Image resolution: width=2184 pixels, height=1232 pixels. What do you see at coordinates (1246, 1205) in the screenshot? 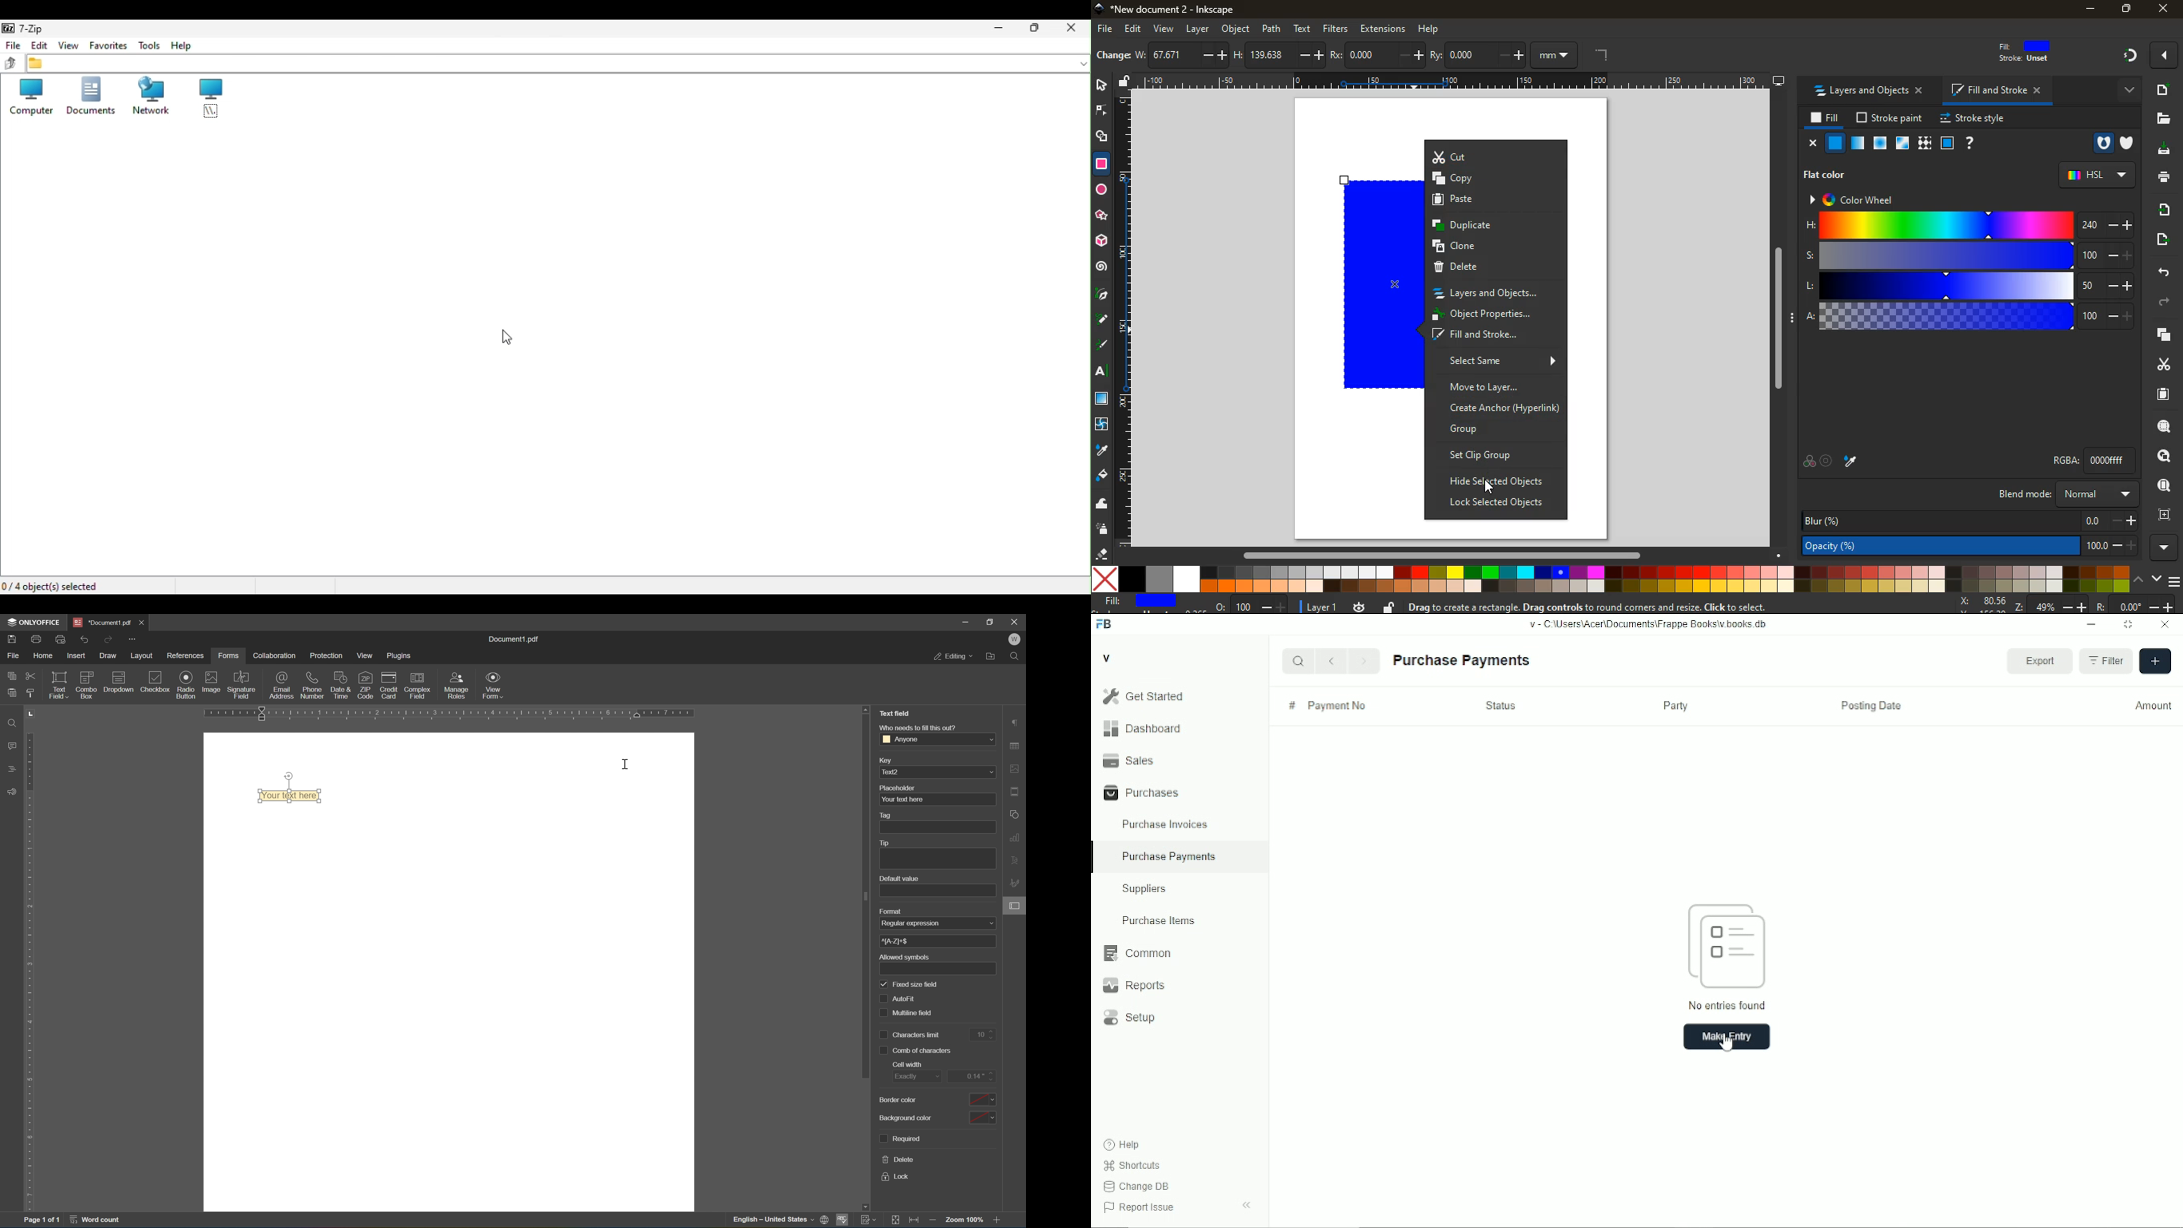
I see `Collapse` at bounding box center [1246, 1205].